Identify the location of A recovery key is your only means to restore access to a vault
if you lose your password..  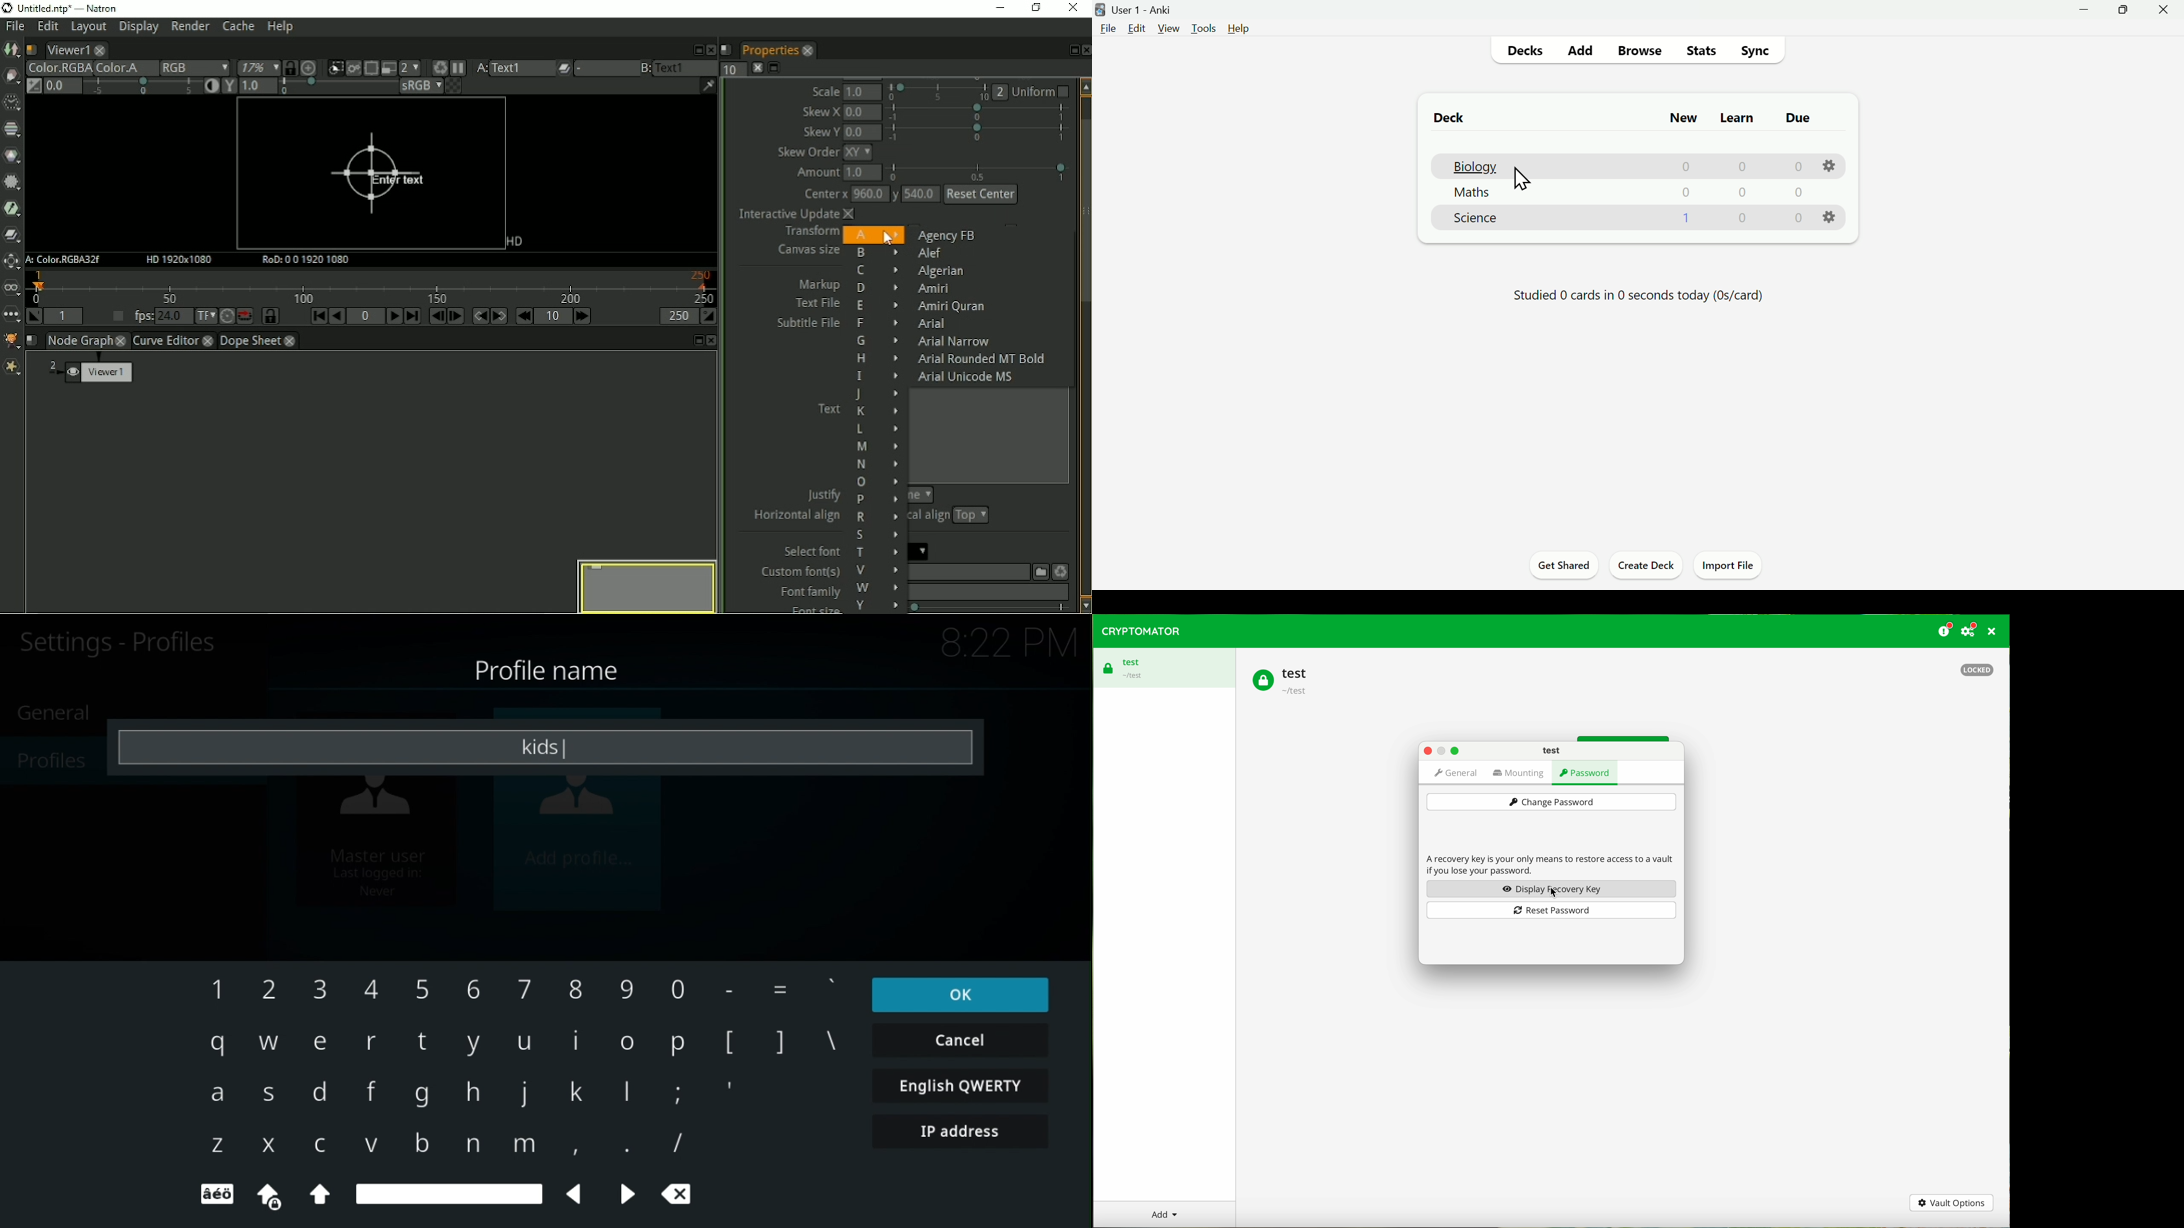
(1549, 865).